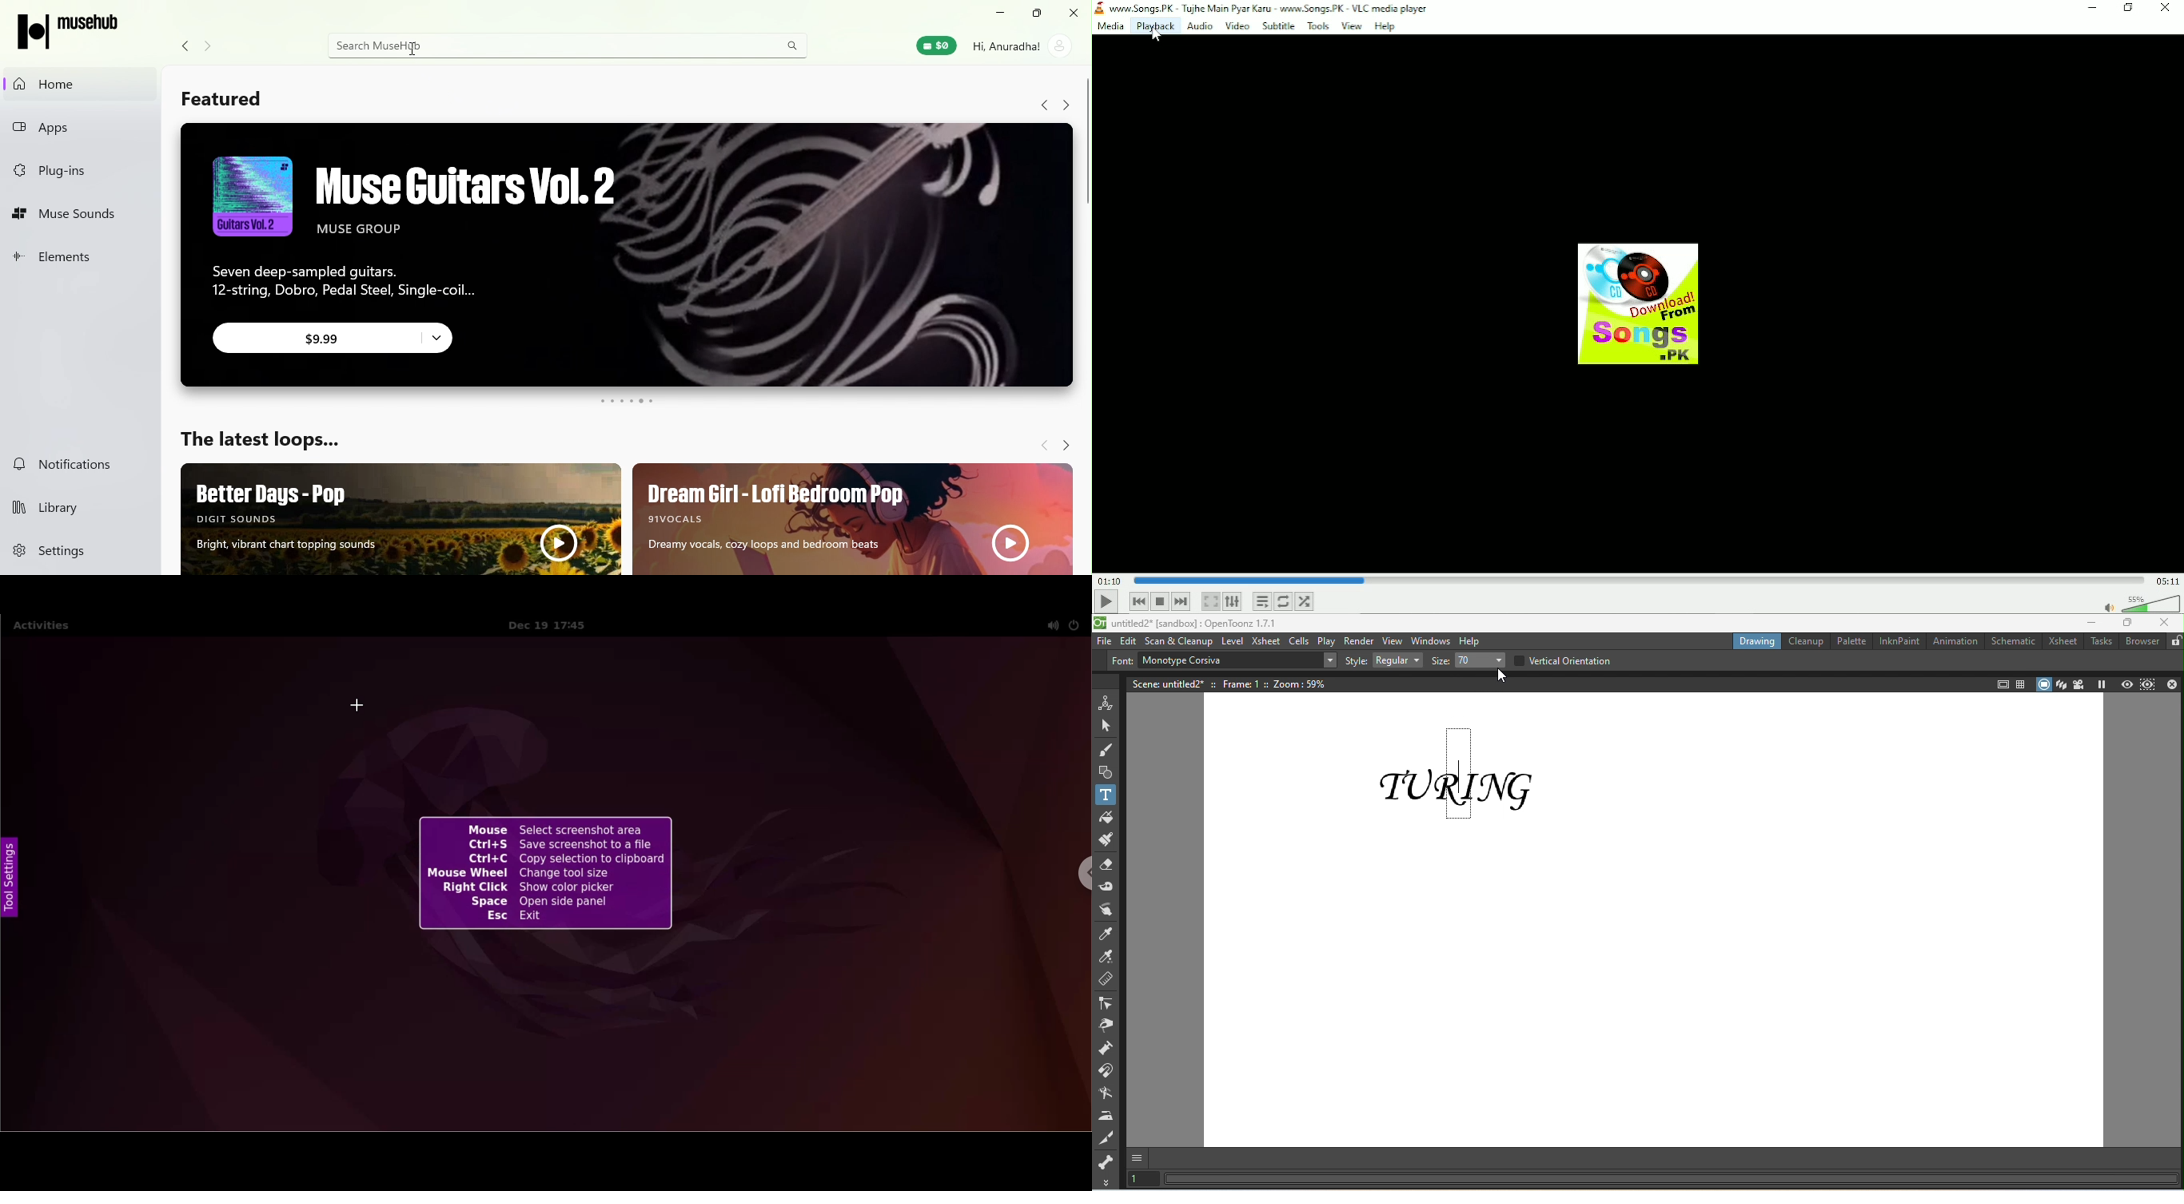 Image resolution: width=2184 pixels, height=1204 pixels. I want to click on Previous, so click(1139, 601).